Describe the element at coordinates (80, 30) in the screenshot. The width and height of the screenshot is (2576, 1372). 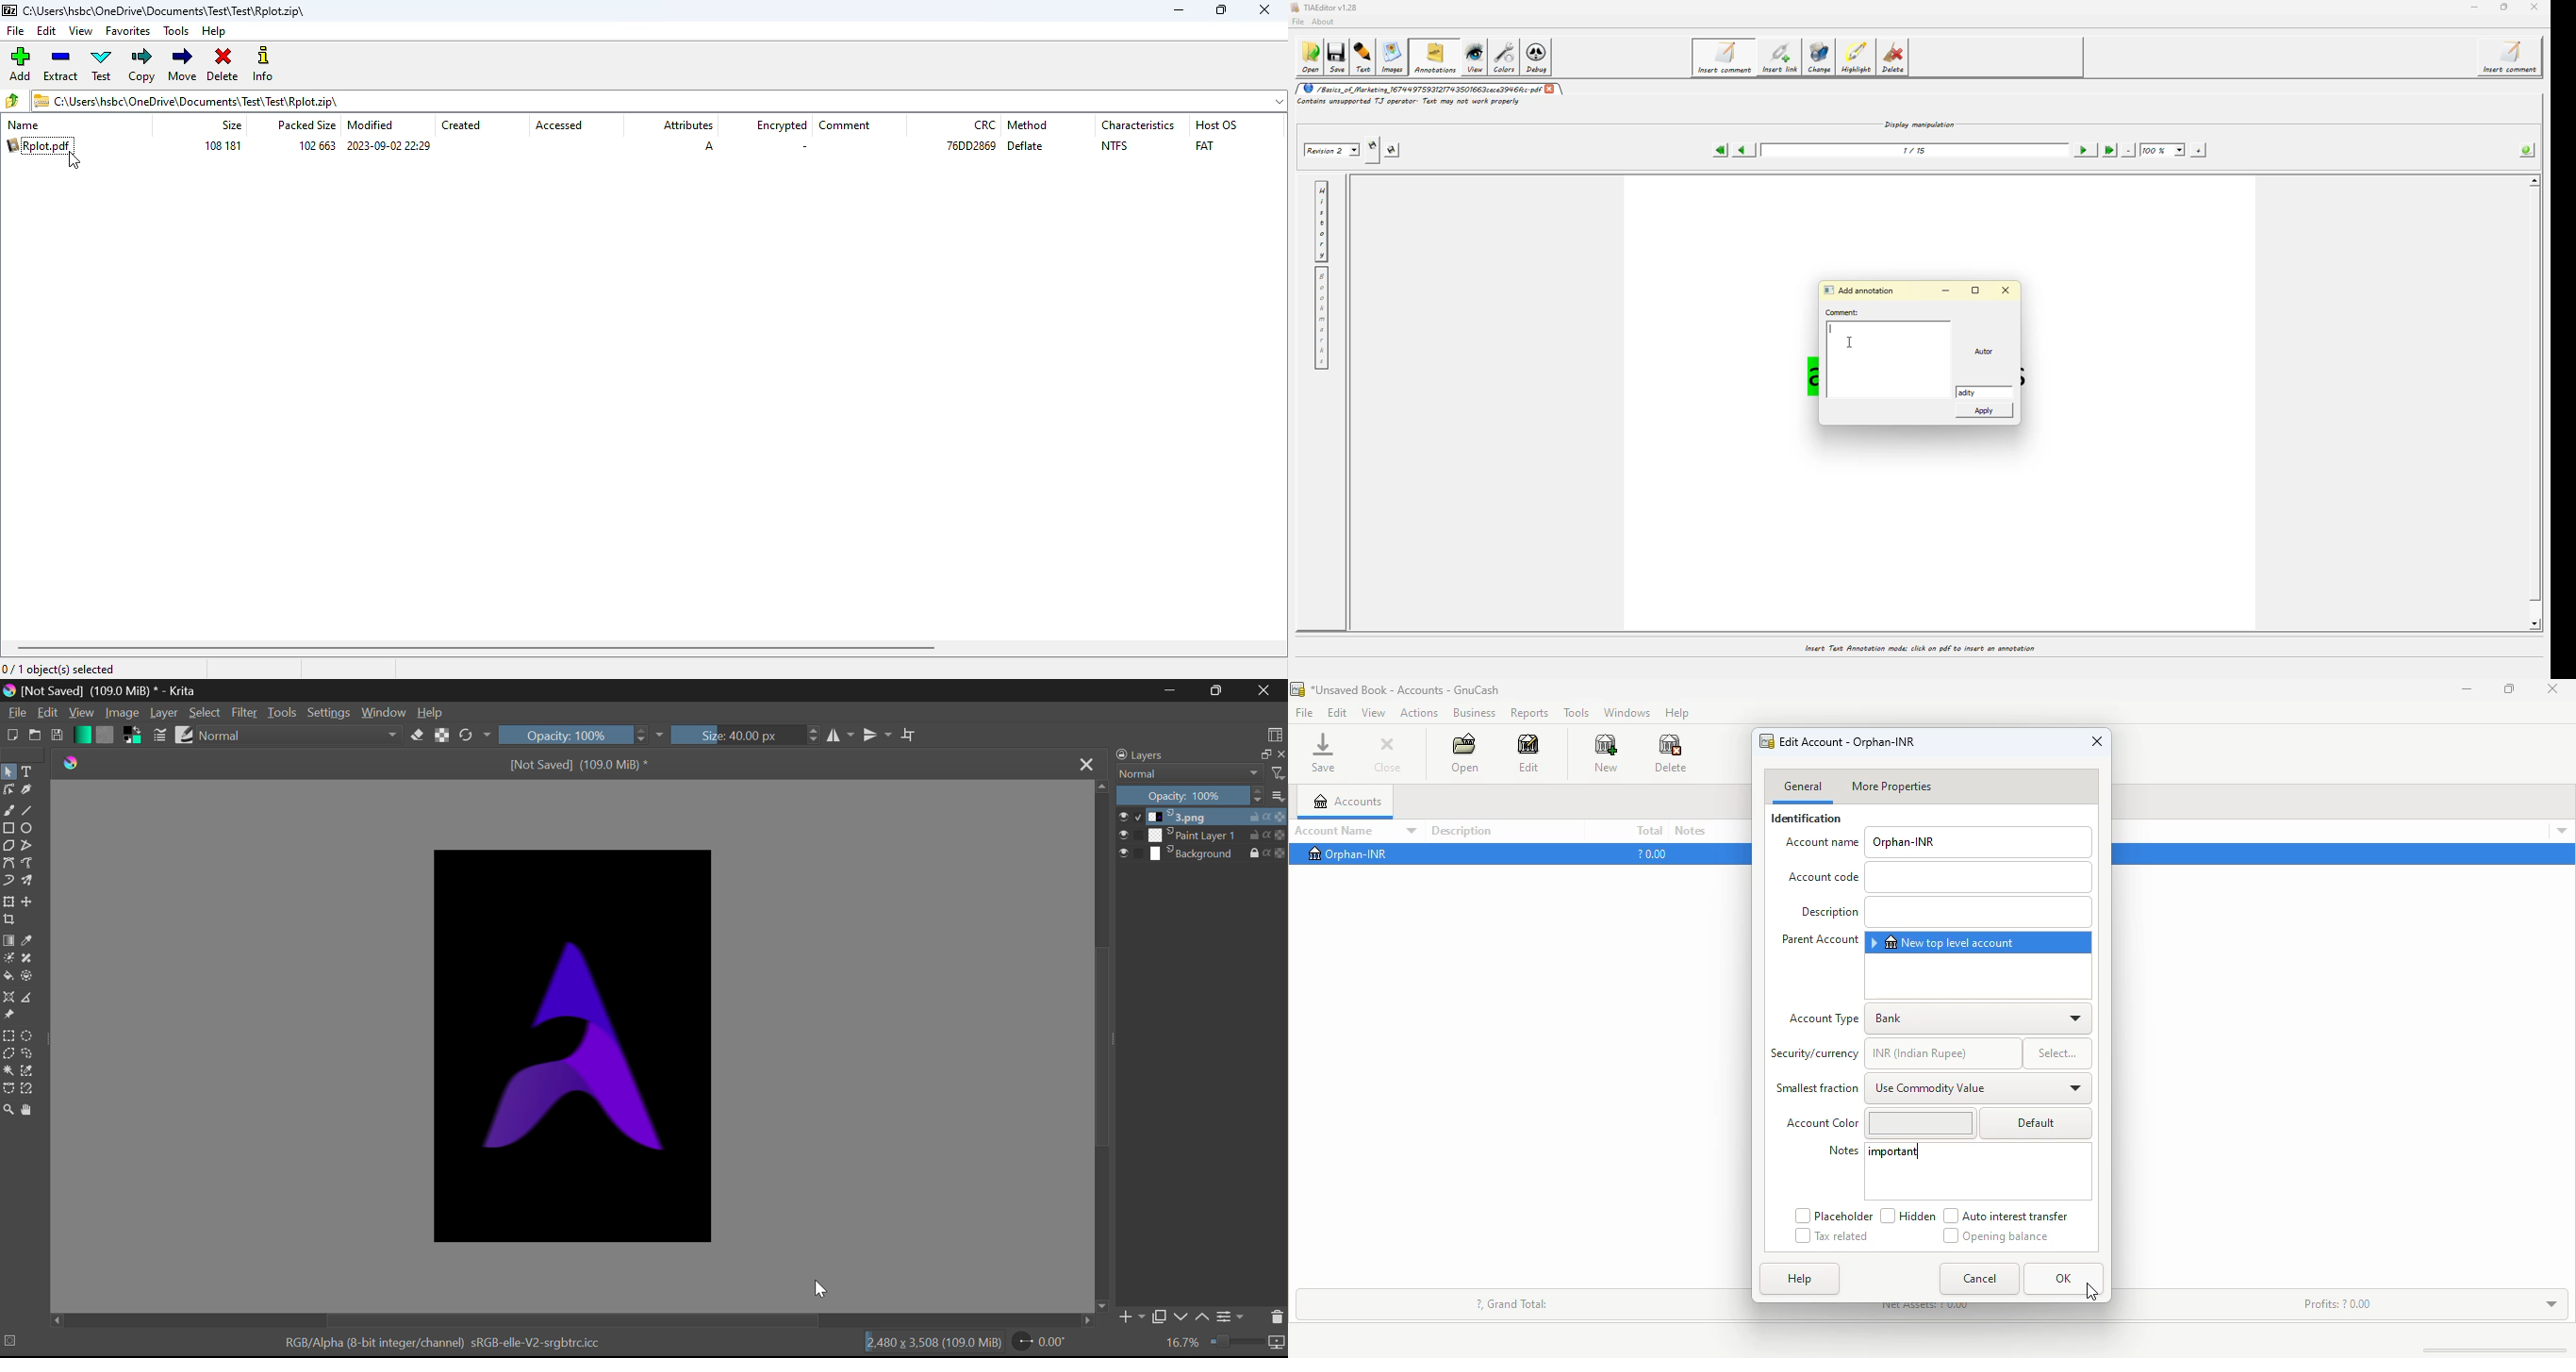
I see `view` at that location.